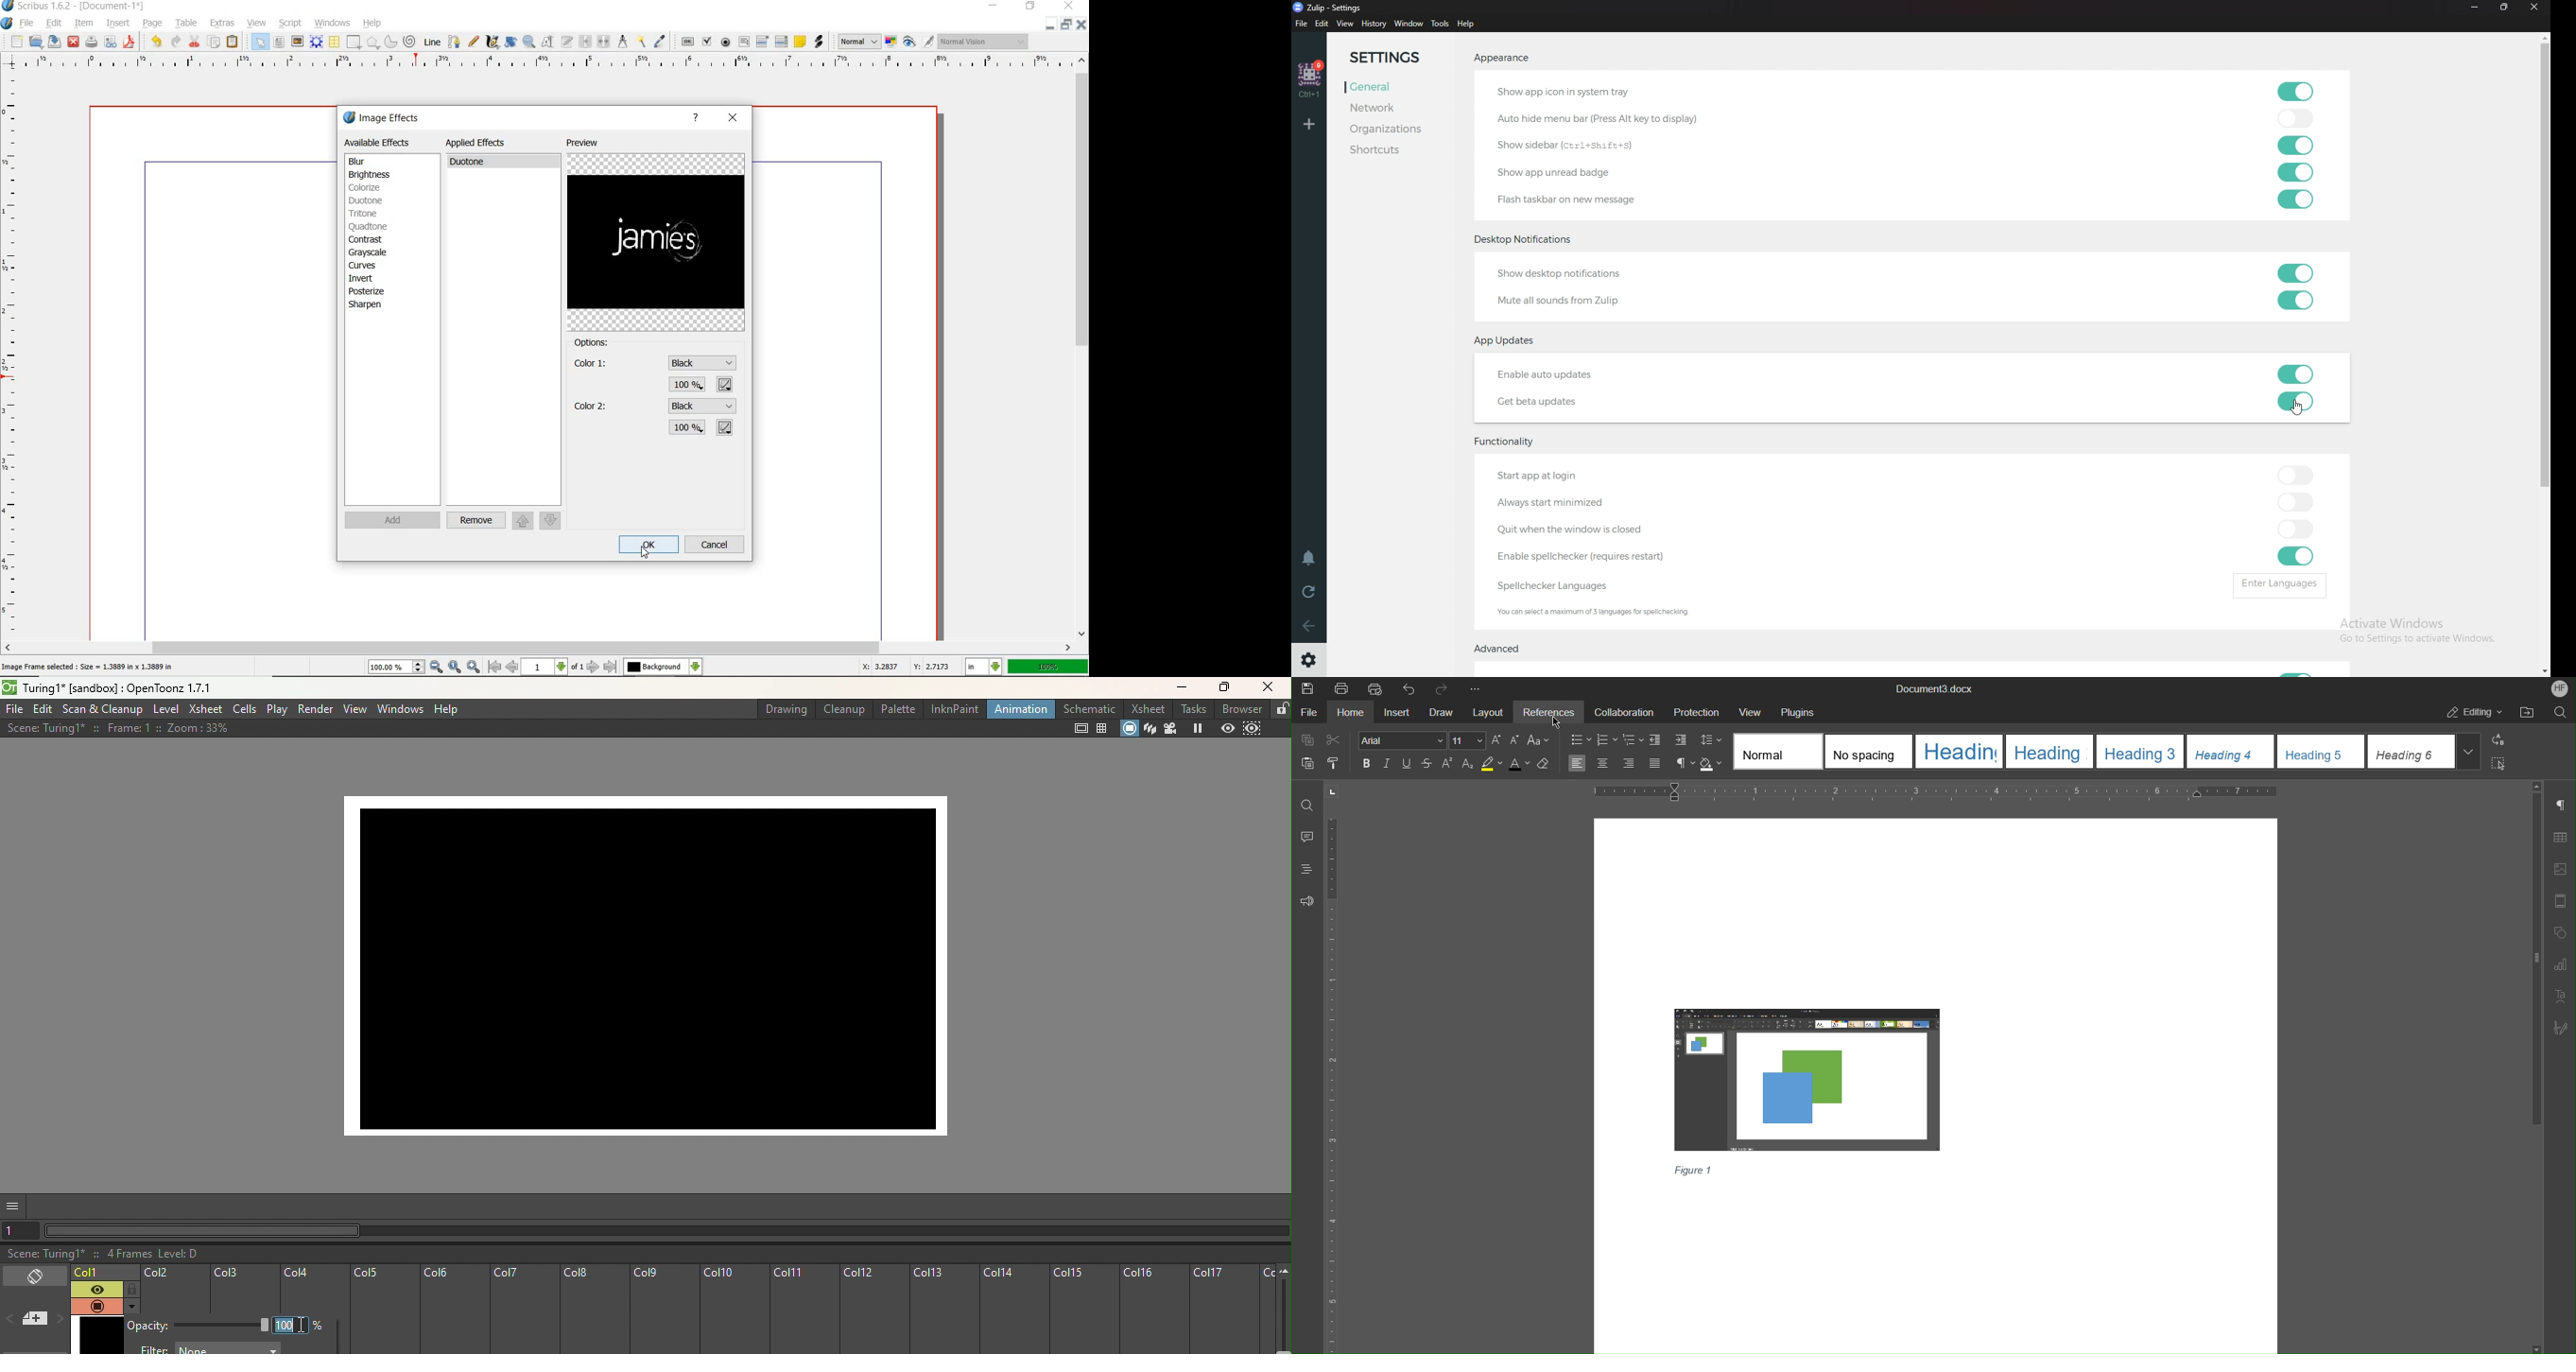 The height and width of the screenshot is (1372, 2576). I want to click on Toggle, so click(2296, 668).